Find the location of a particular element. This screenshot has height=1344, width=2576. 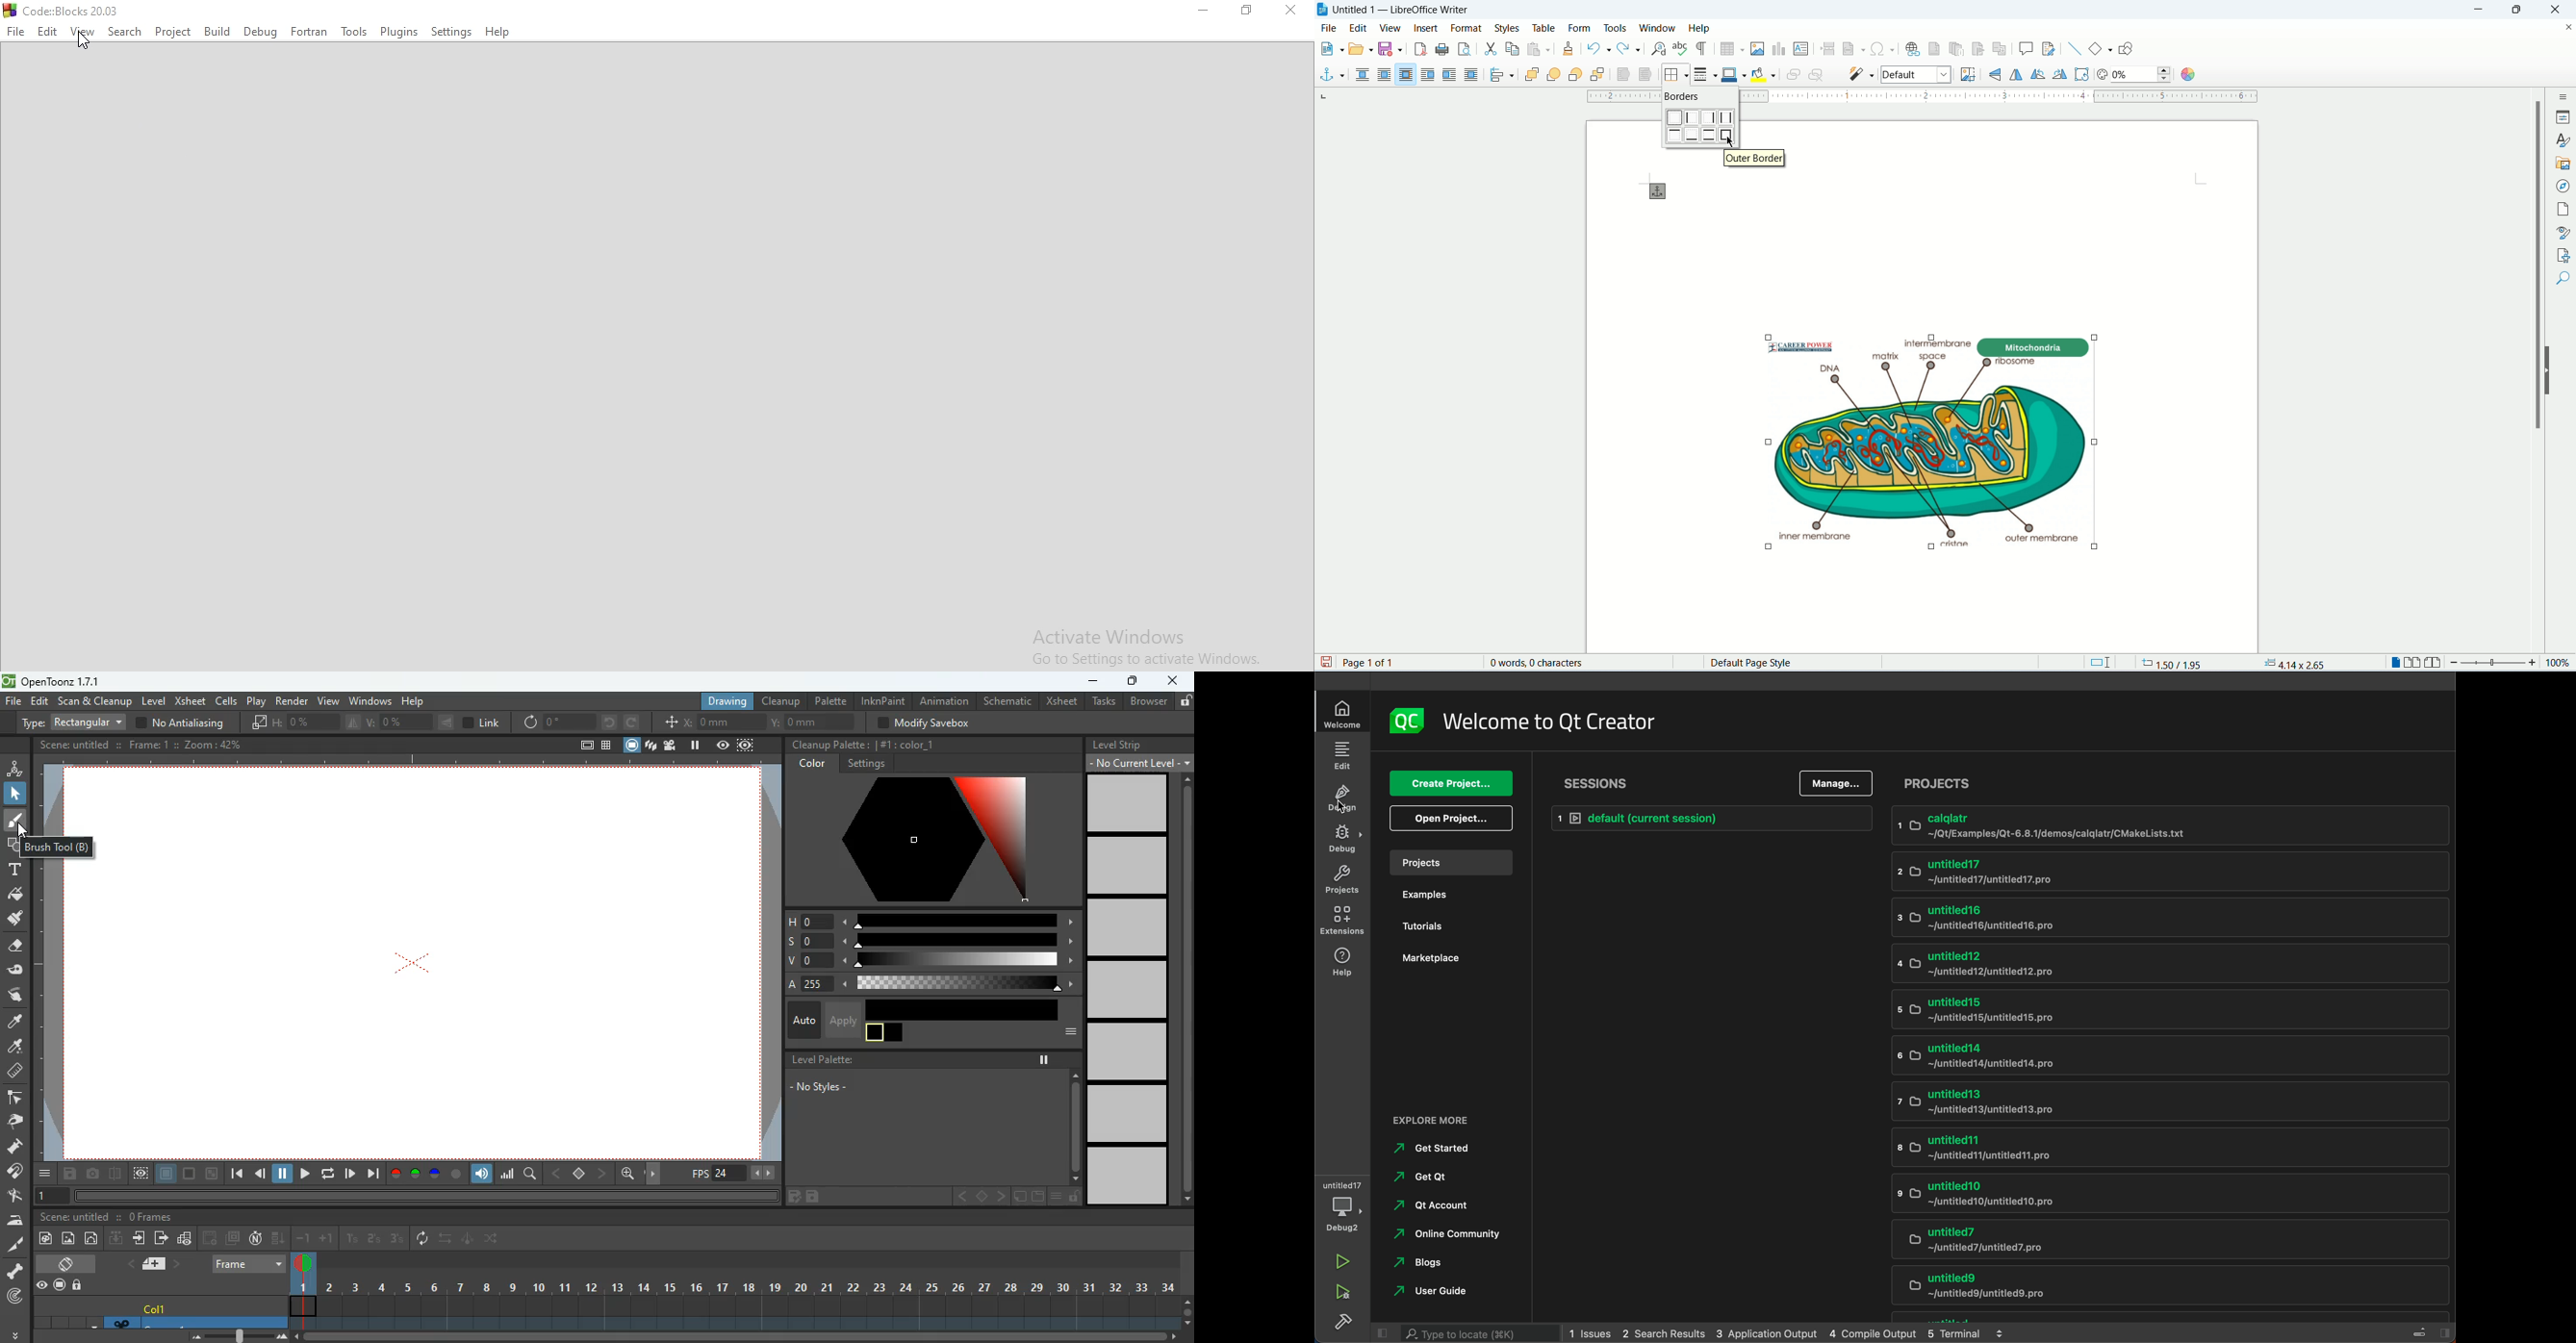

through is located at coordinates (1471, 74).